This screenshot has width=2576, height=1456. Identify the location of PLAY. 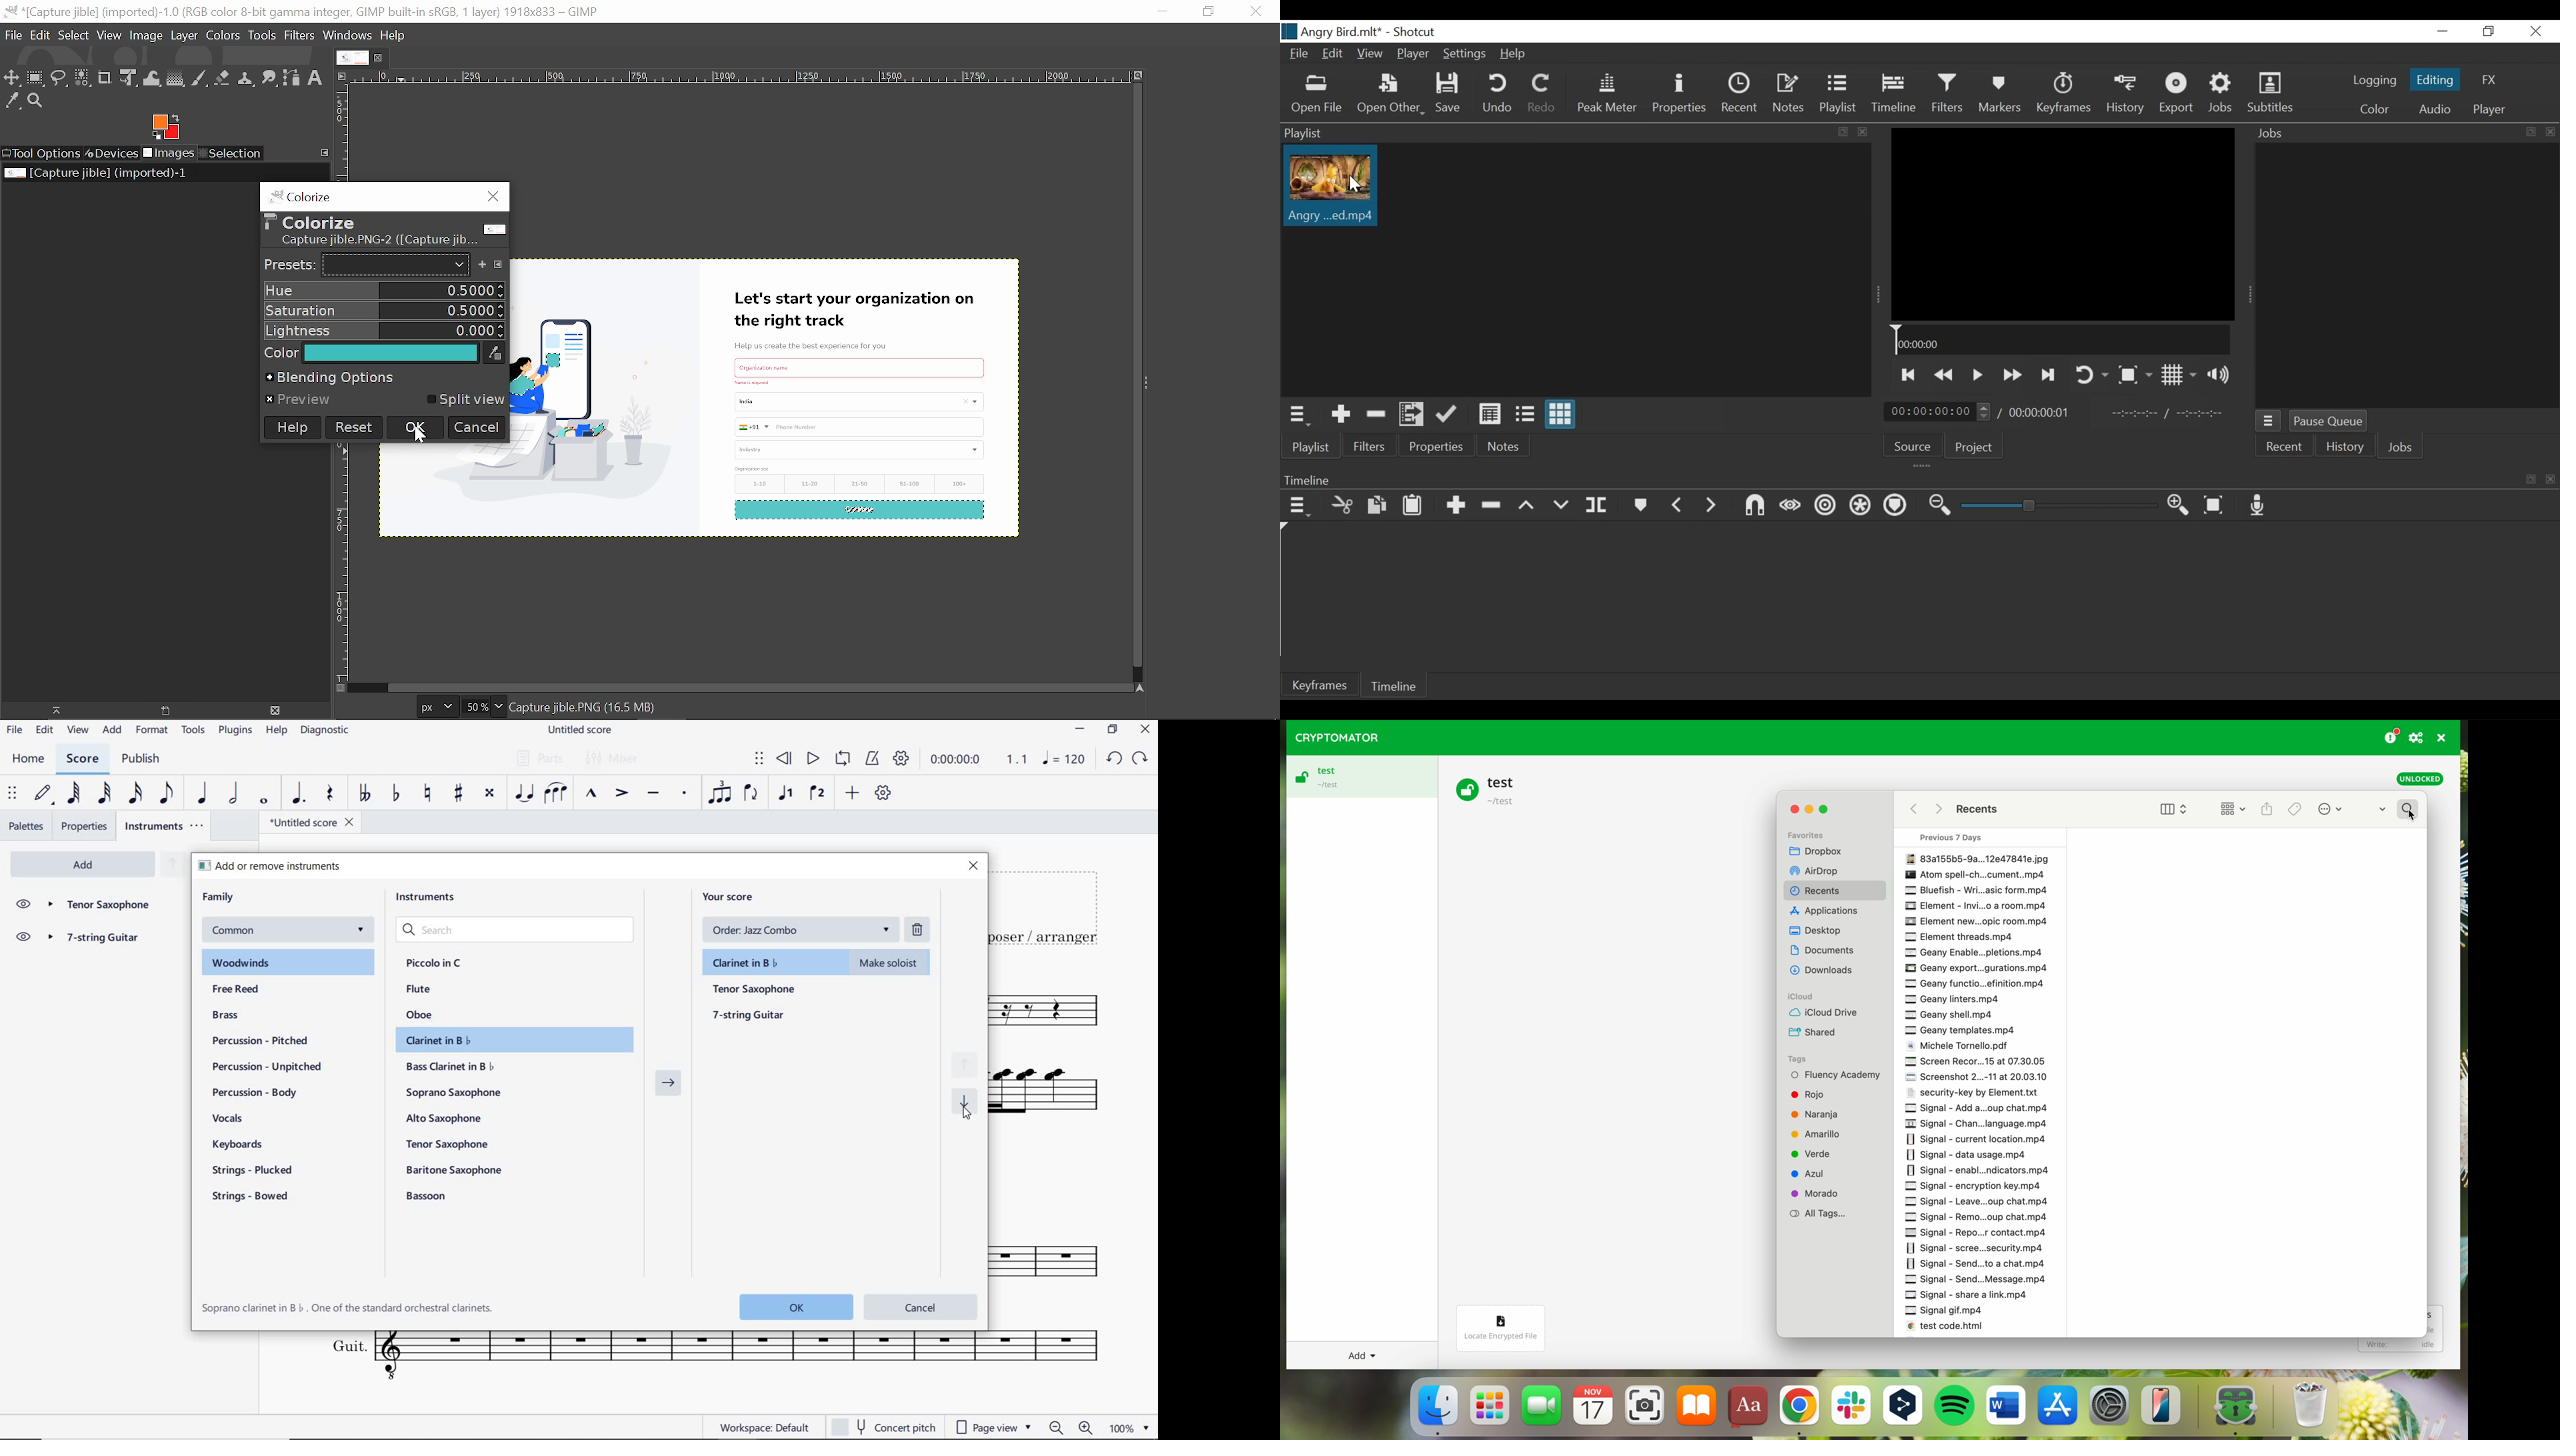
(811, 759).